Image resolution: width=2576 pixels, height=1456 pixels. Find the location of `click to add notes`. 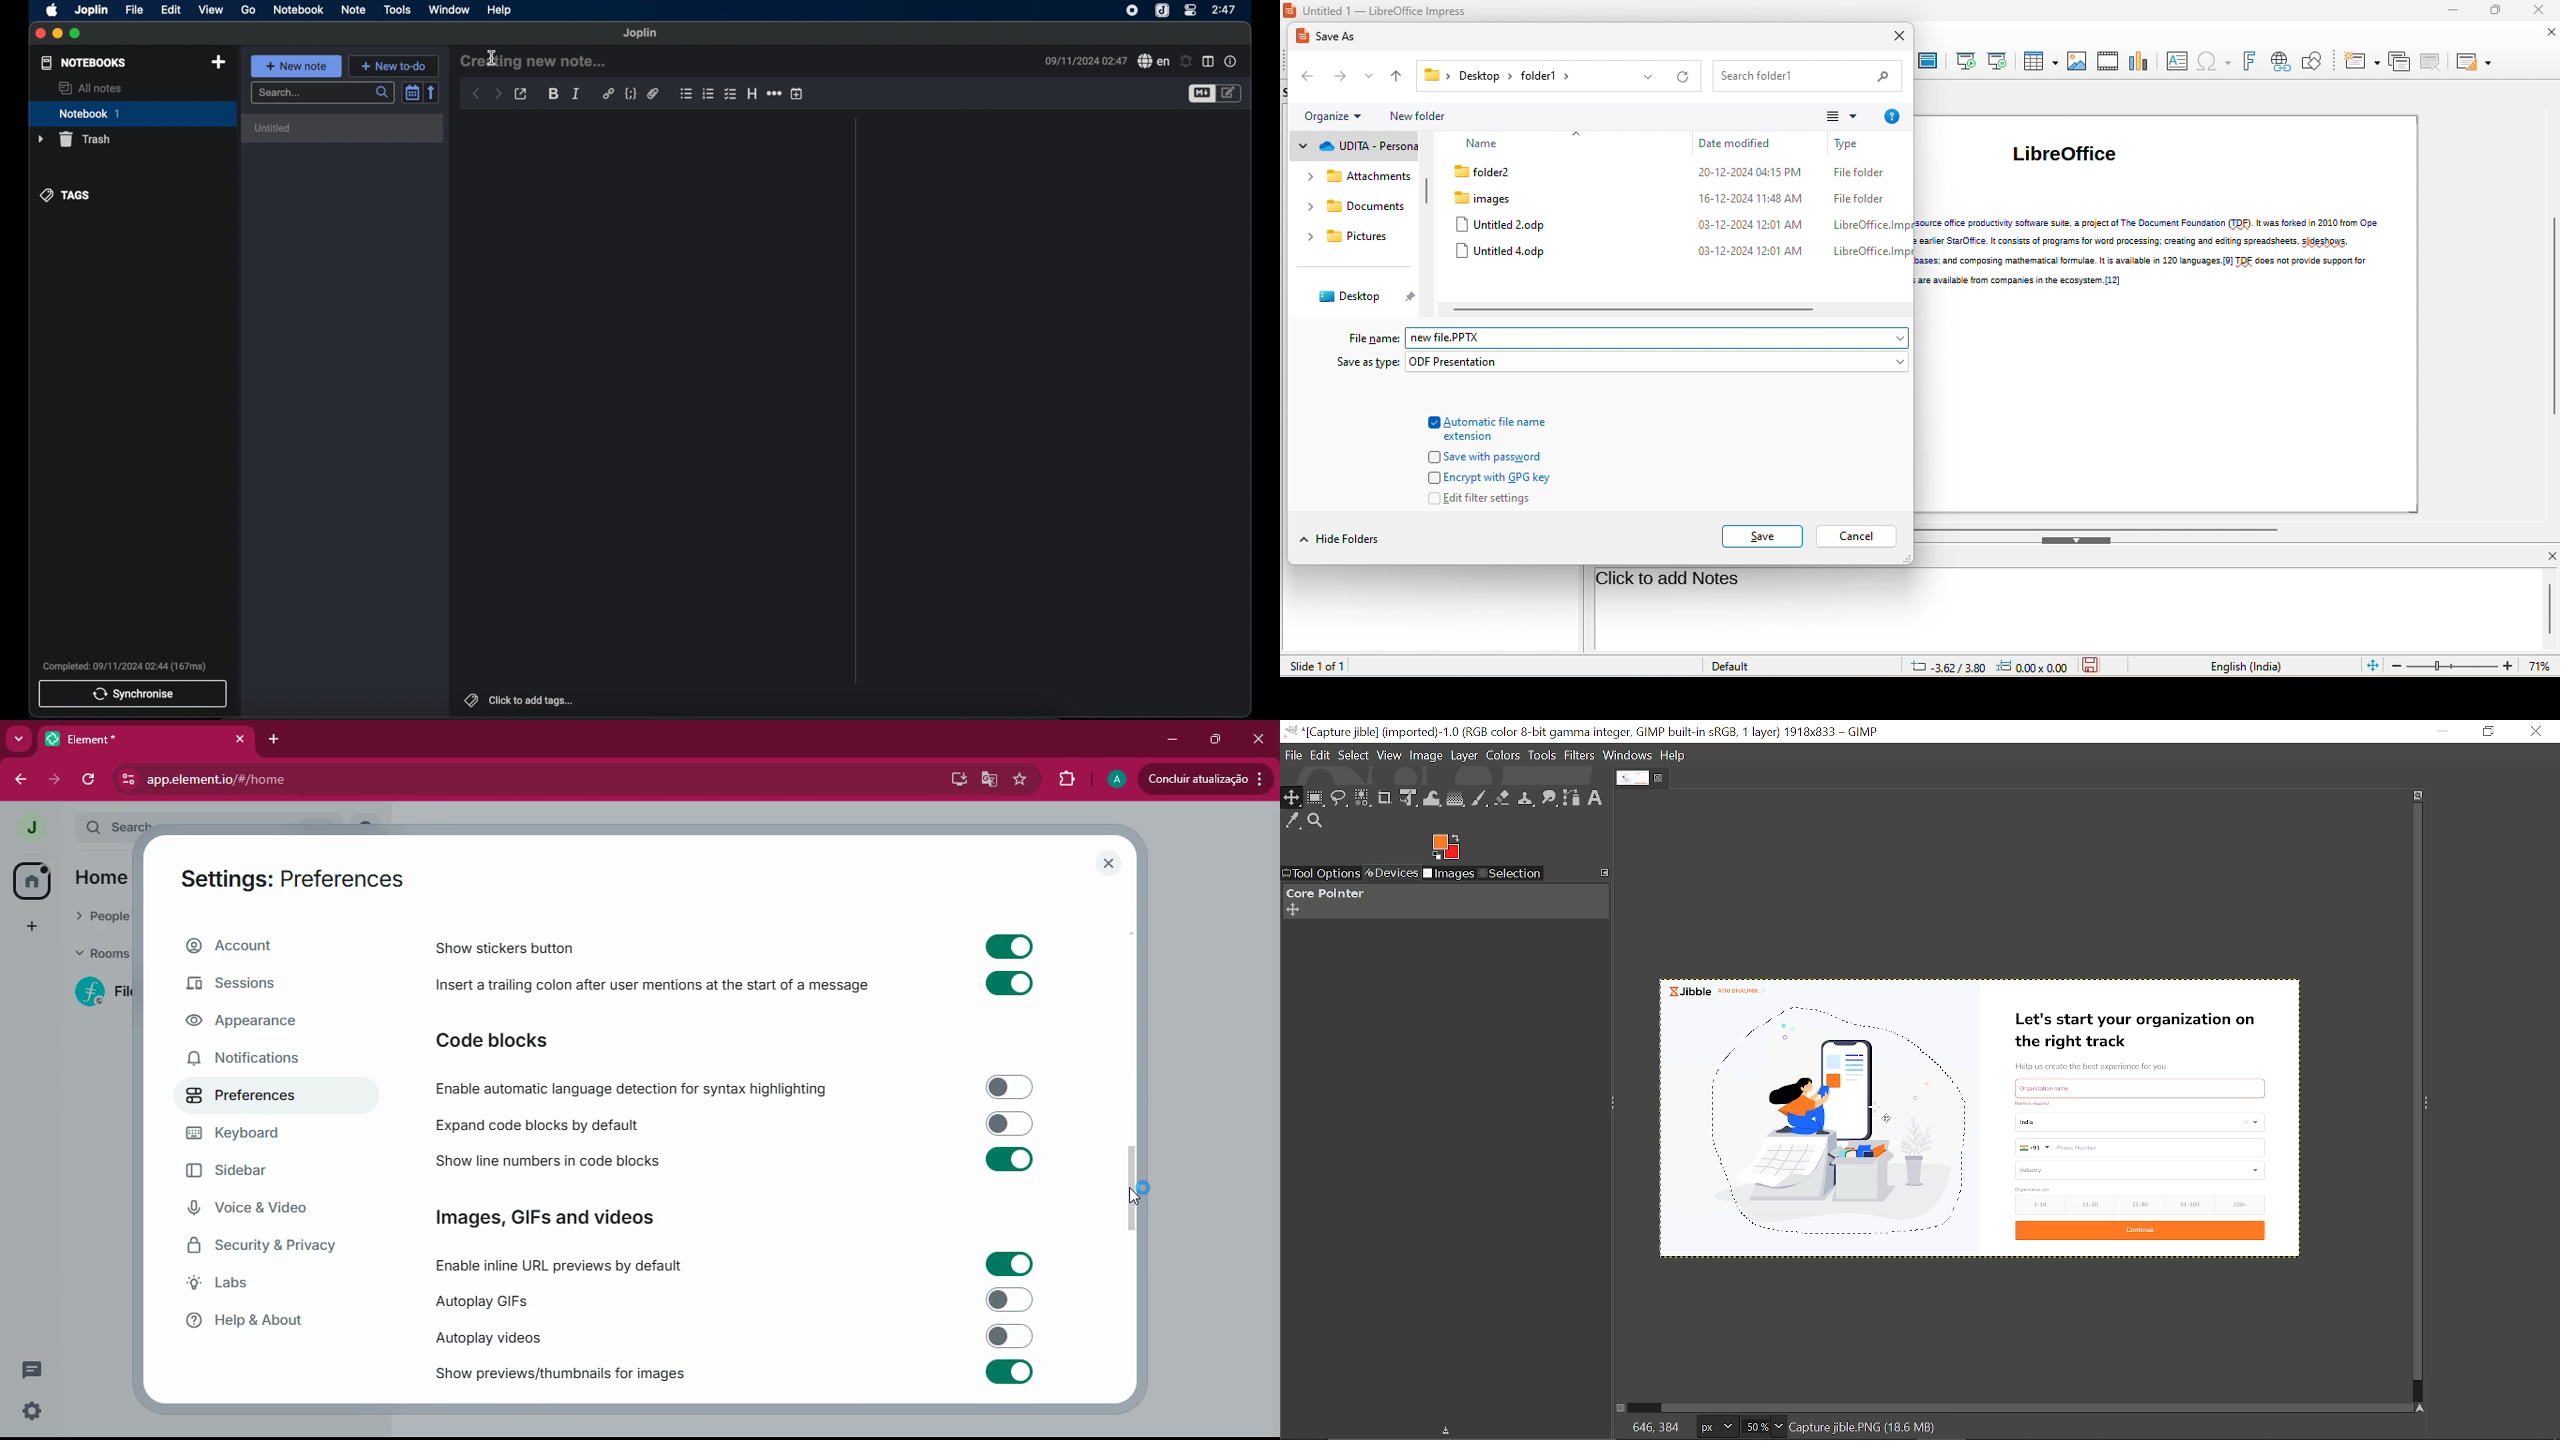

click to add notes is located at coordinates (1668, 581).